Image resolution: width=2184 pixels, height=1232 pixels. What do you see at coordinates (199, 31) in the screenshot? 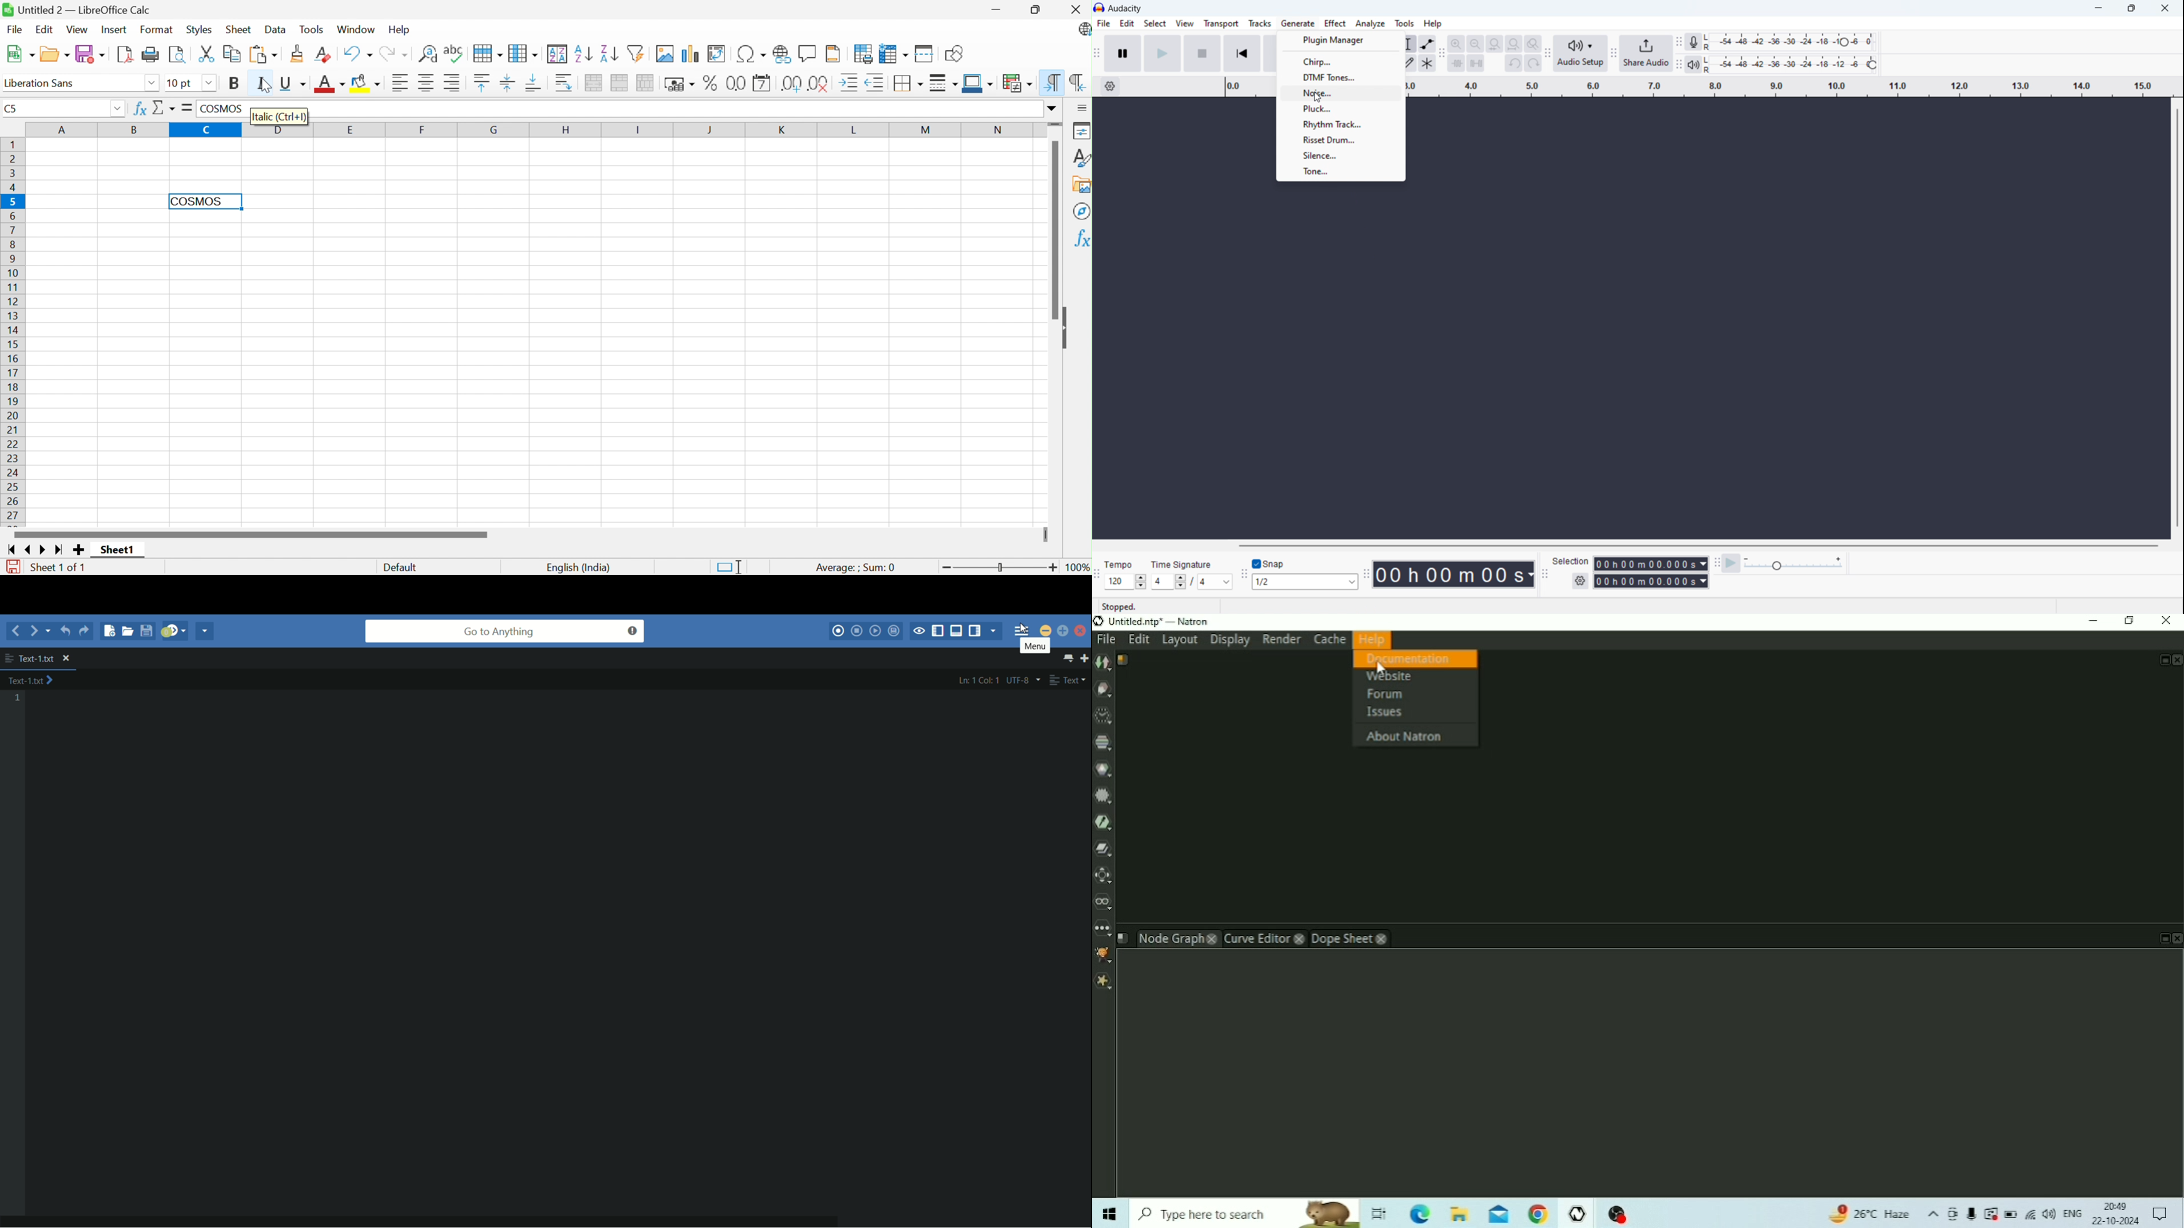
I see `Styles` at bounding box center [199, 31].